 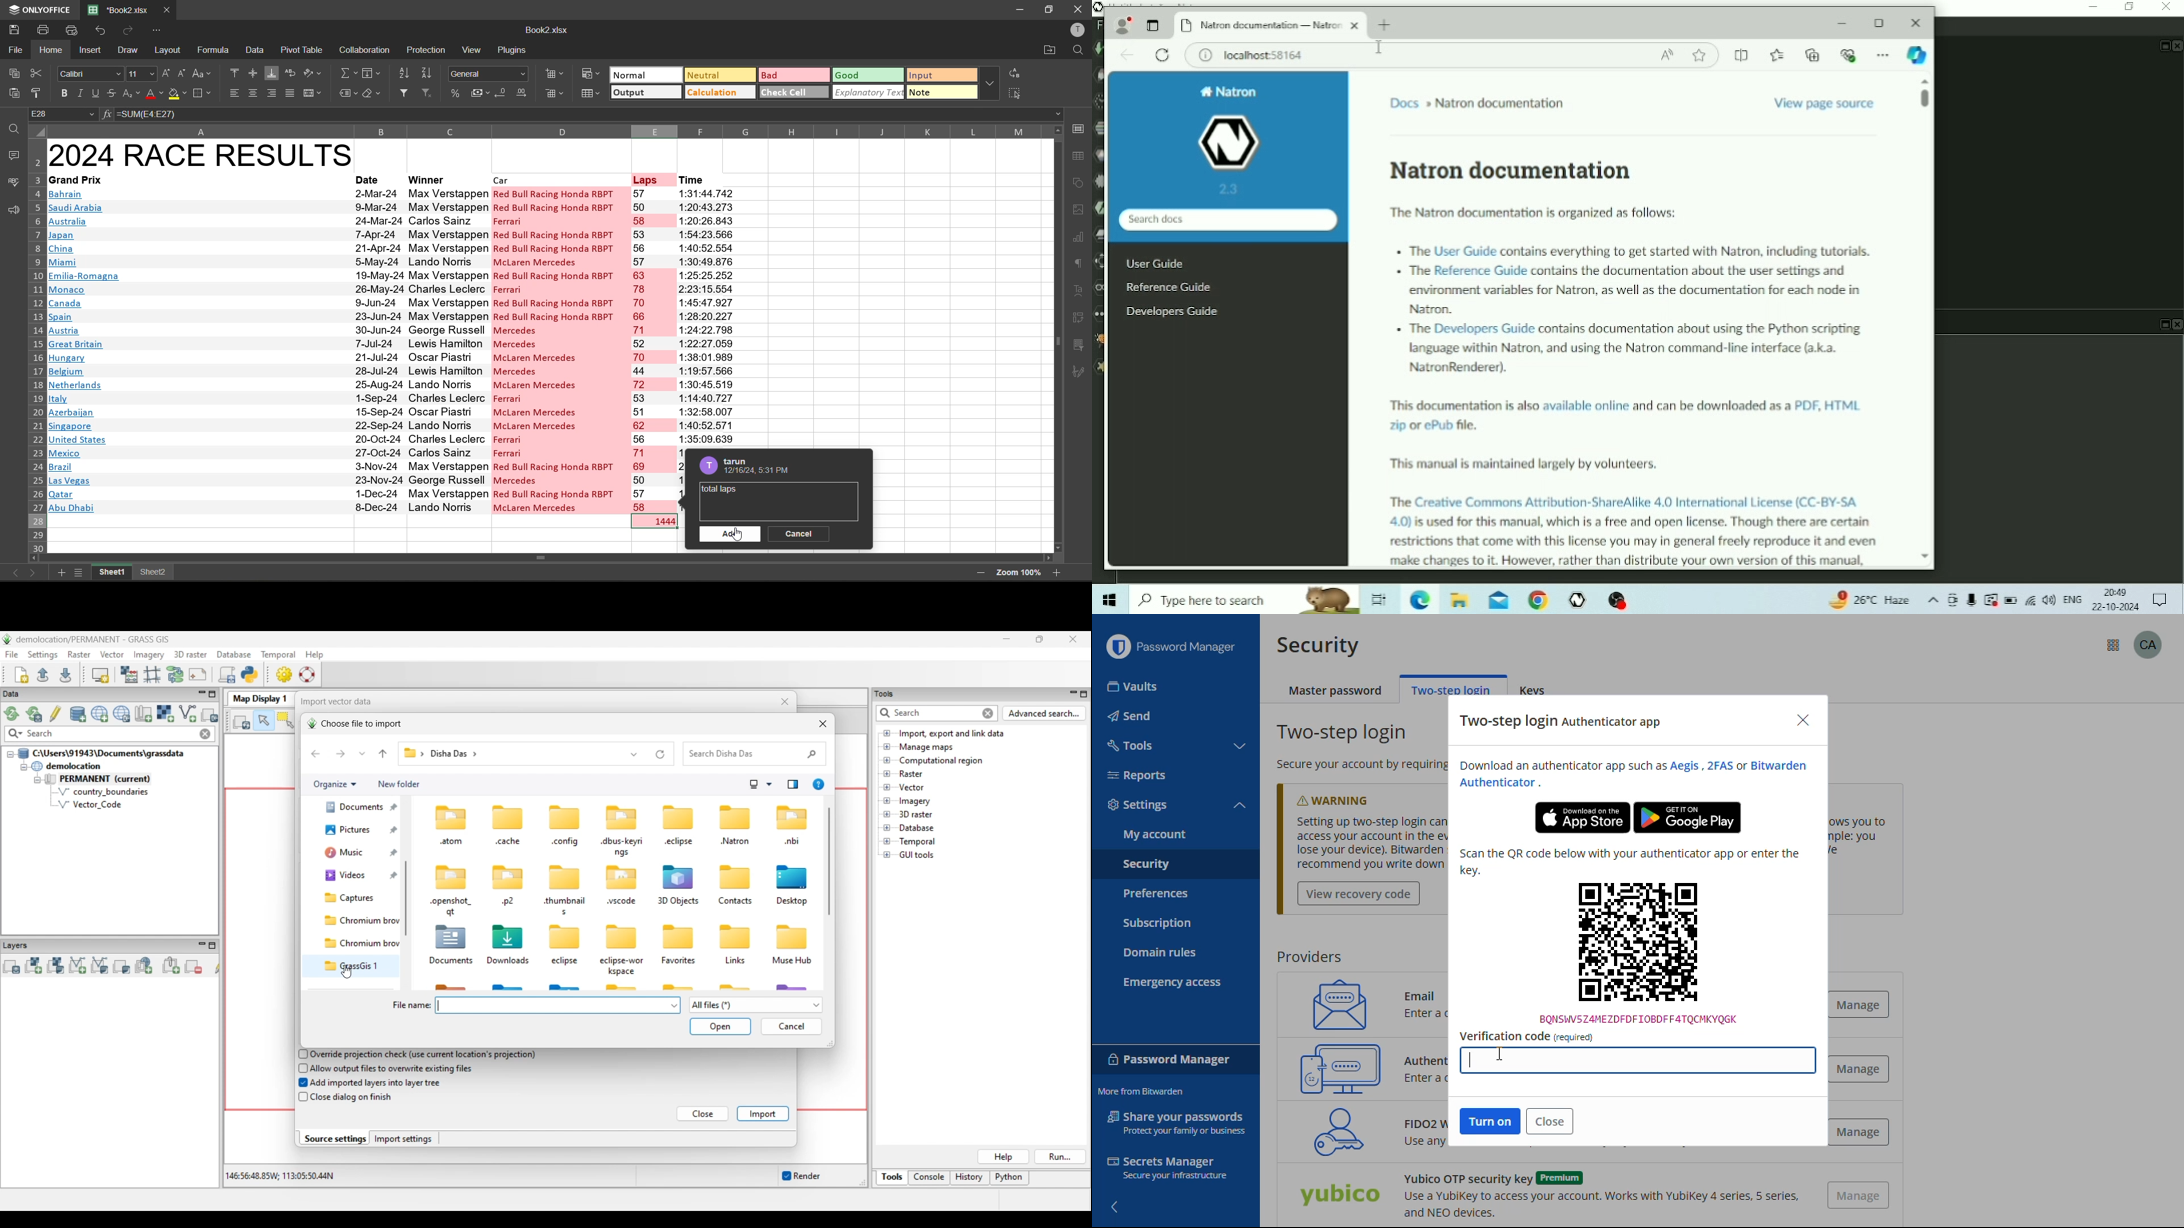 I want to click on Bitwarden, so click(x=1782, y=765).